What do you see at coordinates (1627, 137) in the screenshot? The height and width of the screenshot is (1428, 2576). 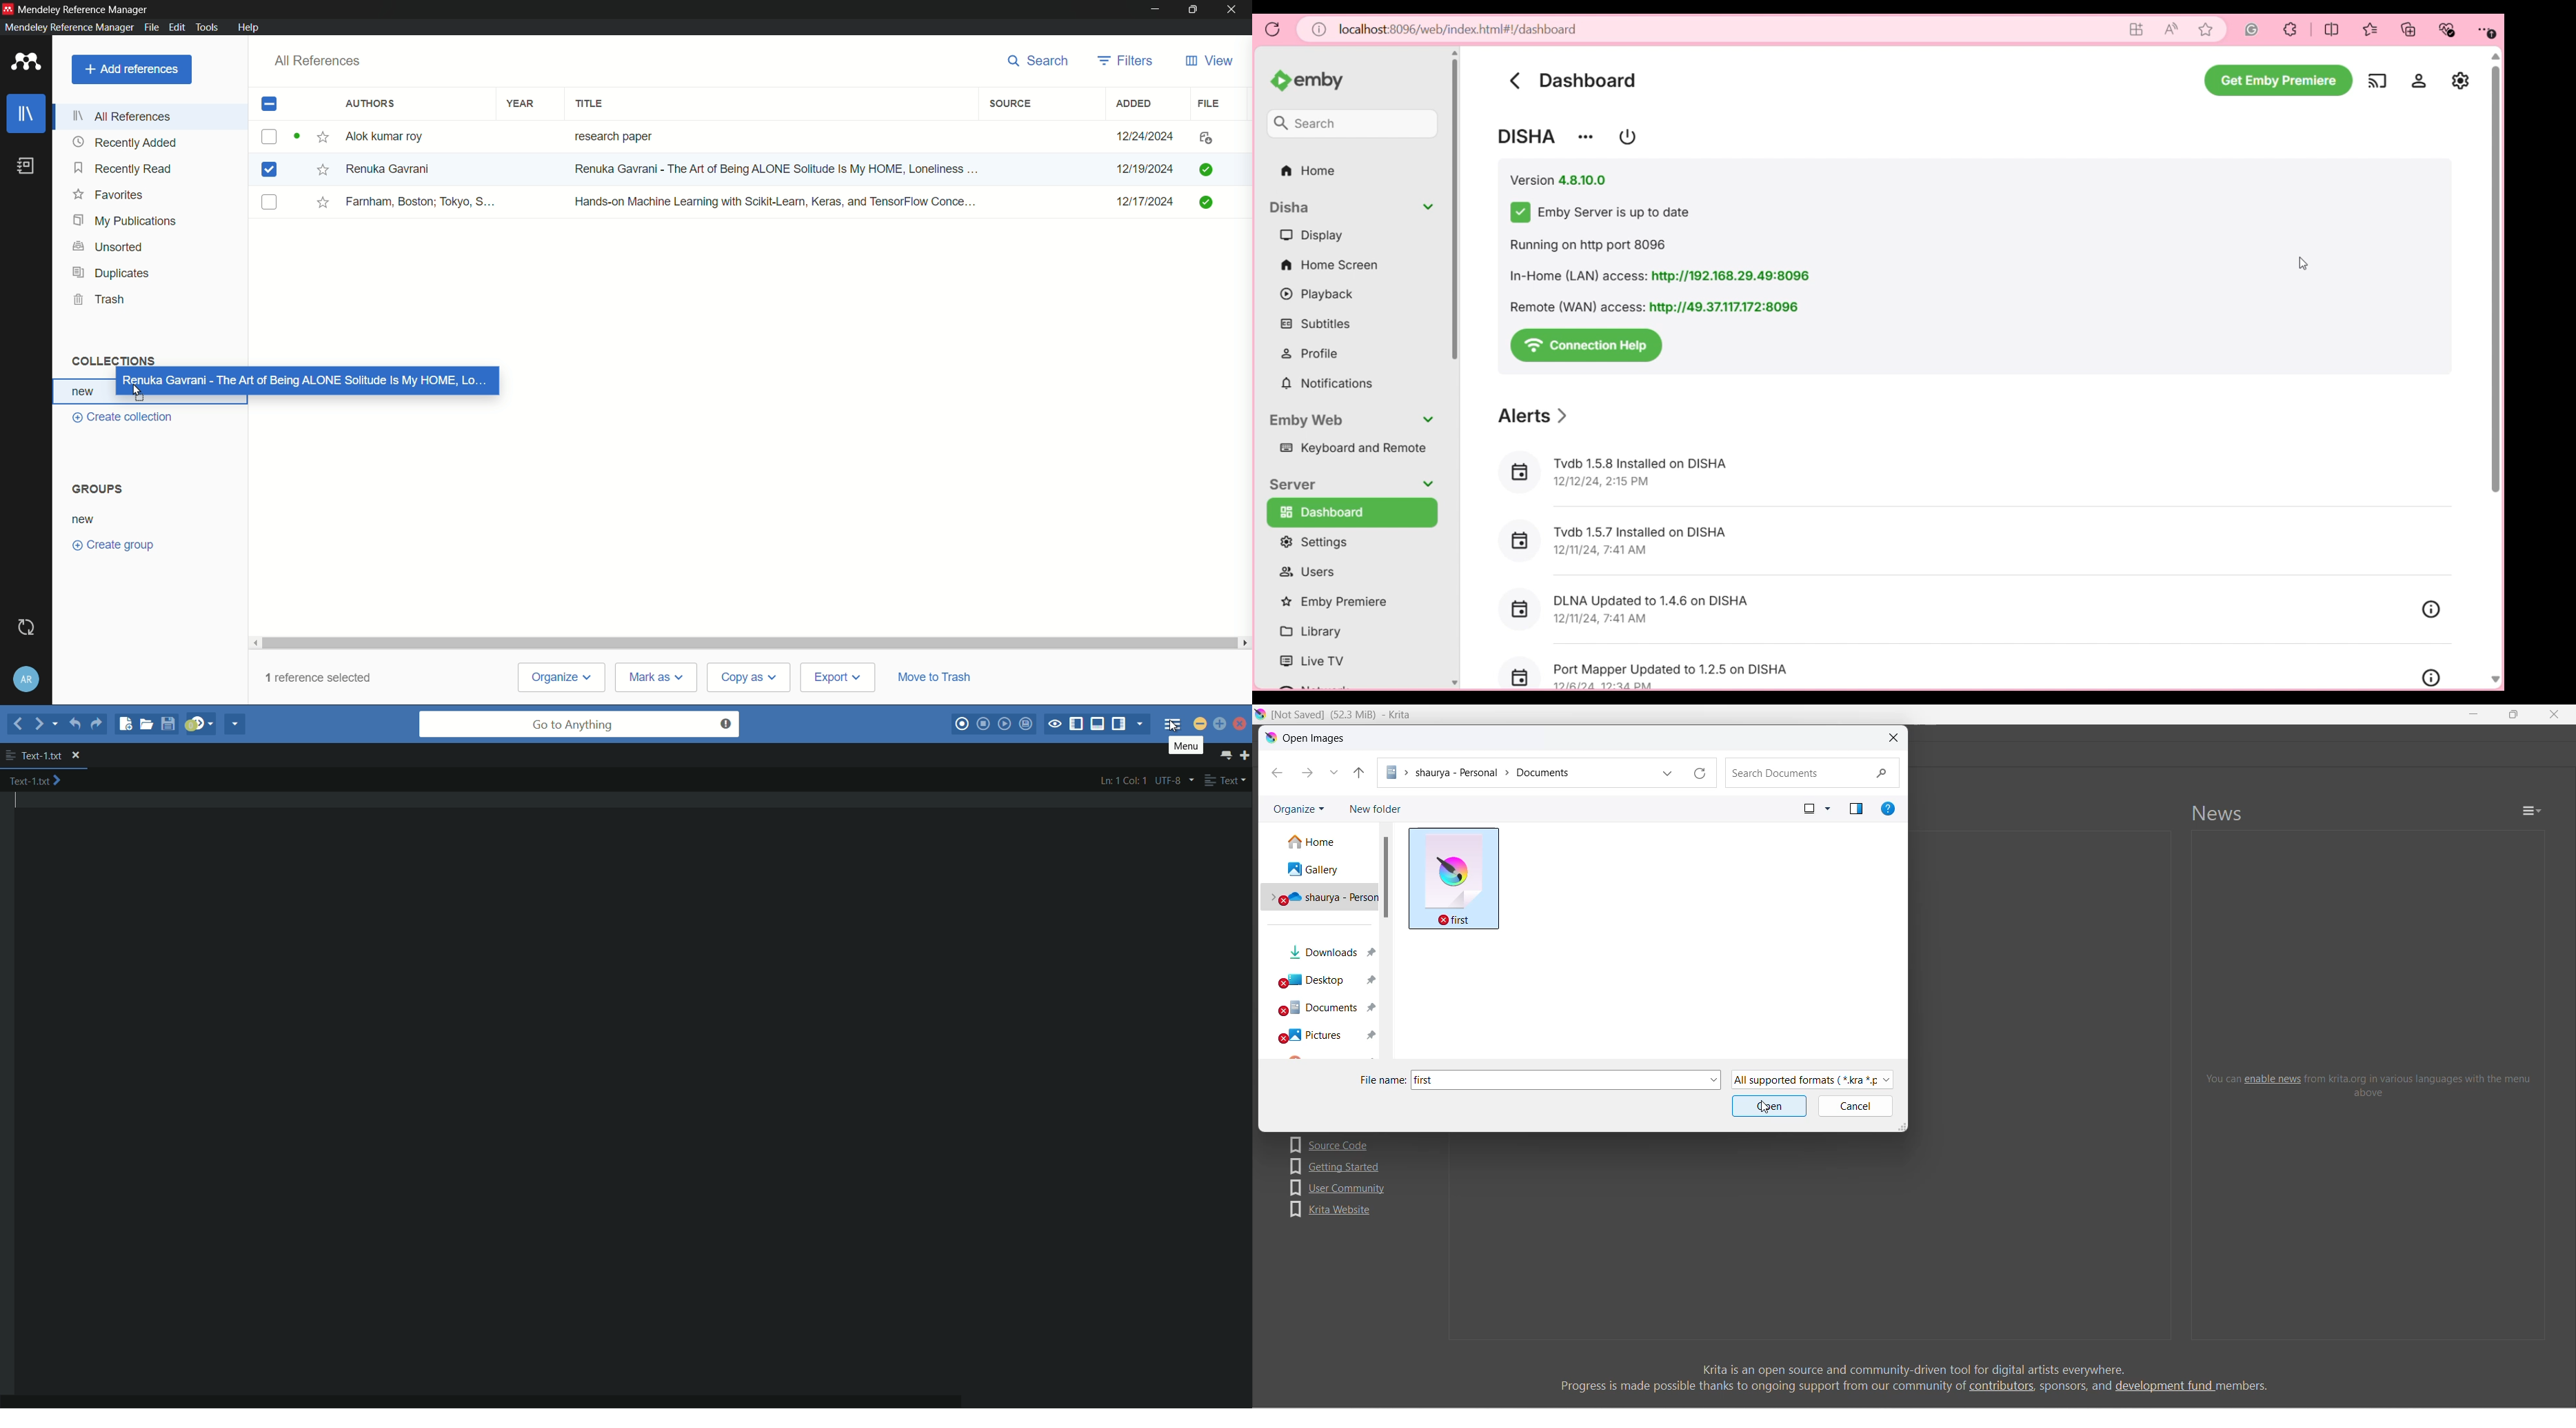 I see `Restart/Shutdown server` at bounding box center [1627, 137].